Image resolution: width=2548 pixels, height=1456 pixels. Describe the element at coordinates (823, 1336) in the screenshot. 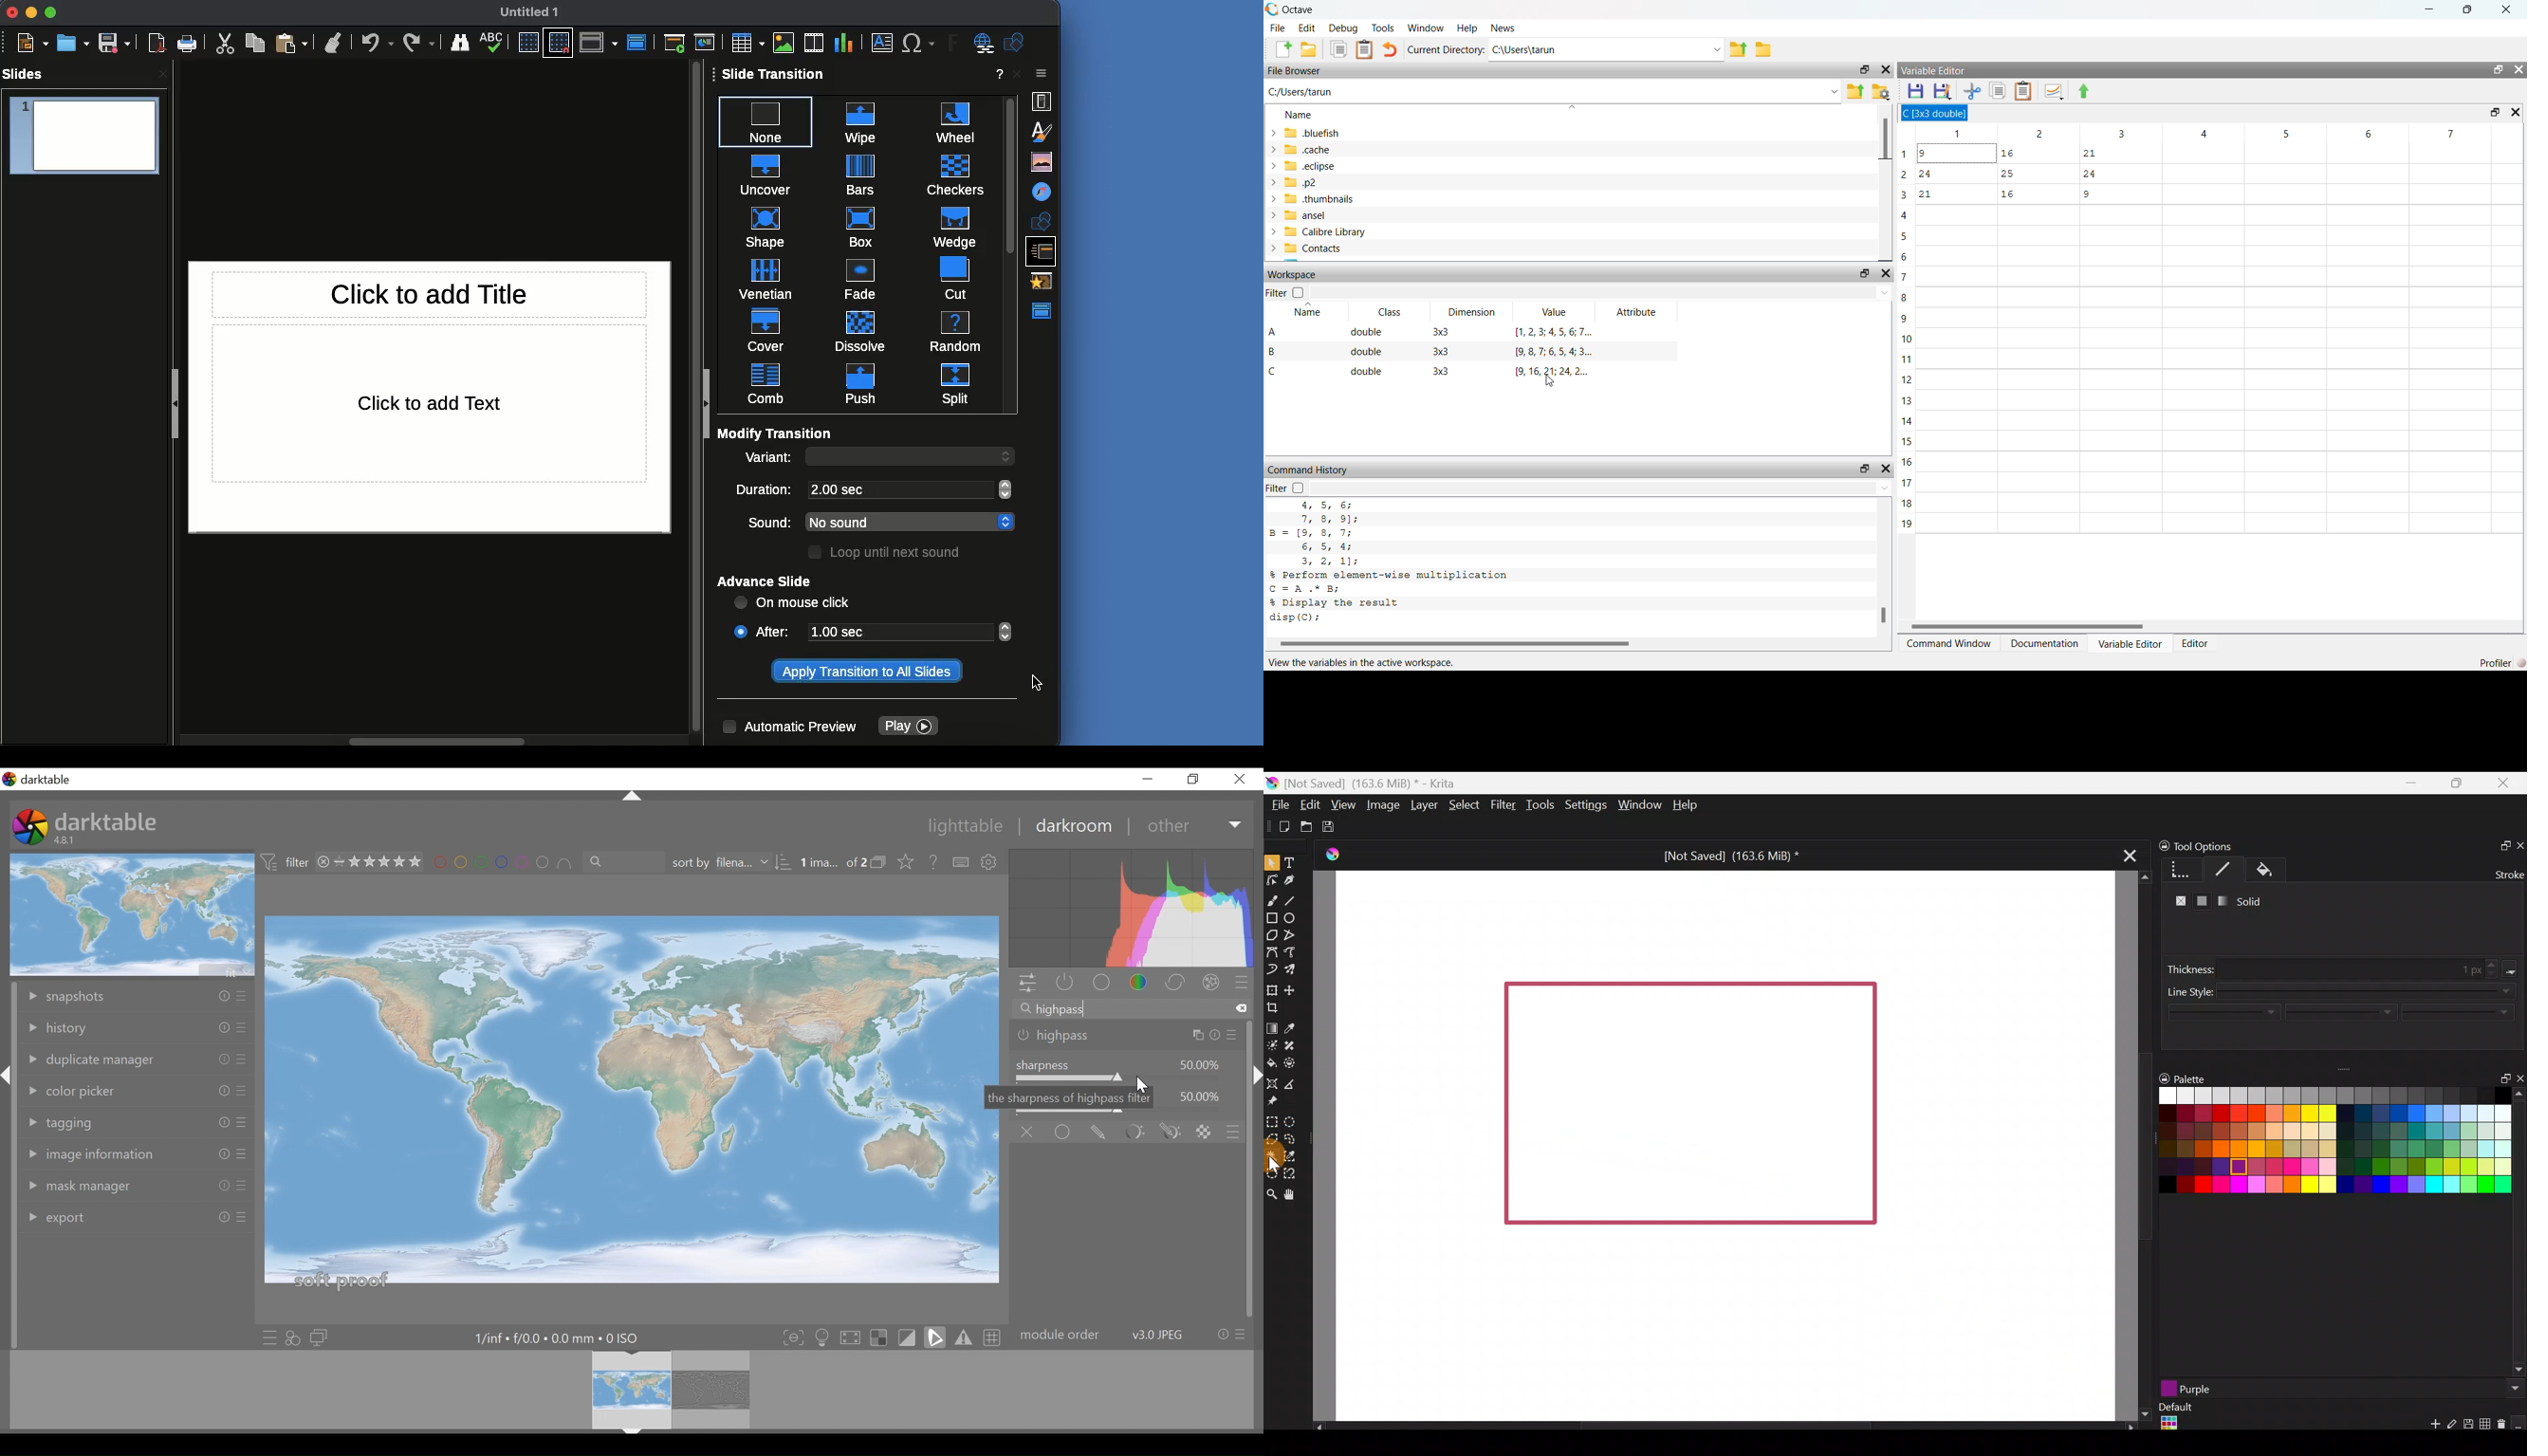

I see `toggle ISO 12646` at that location.